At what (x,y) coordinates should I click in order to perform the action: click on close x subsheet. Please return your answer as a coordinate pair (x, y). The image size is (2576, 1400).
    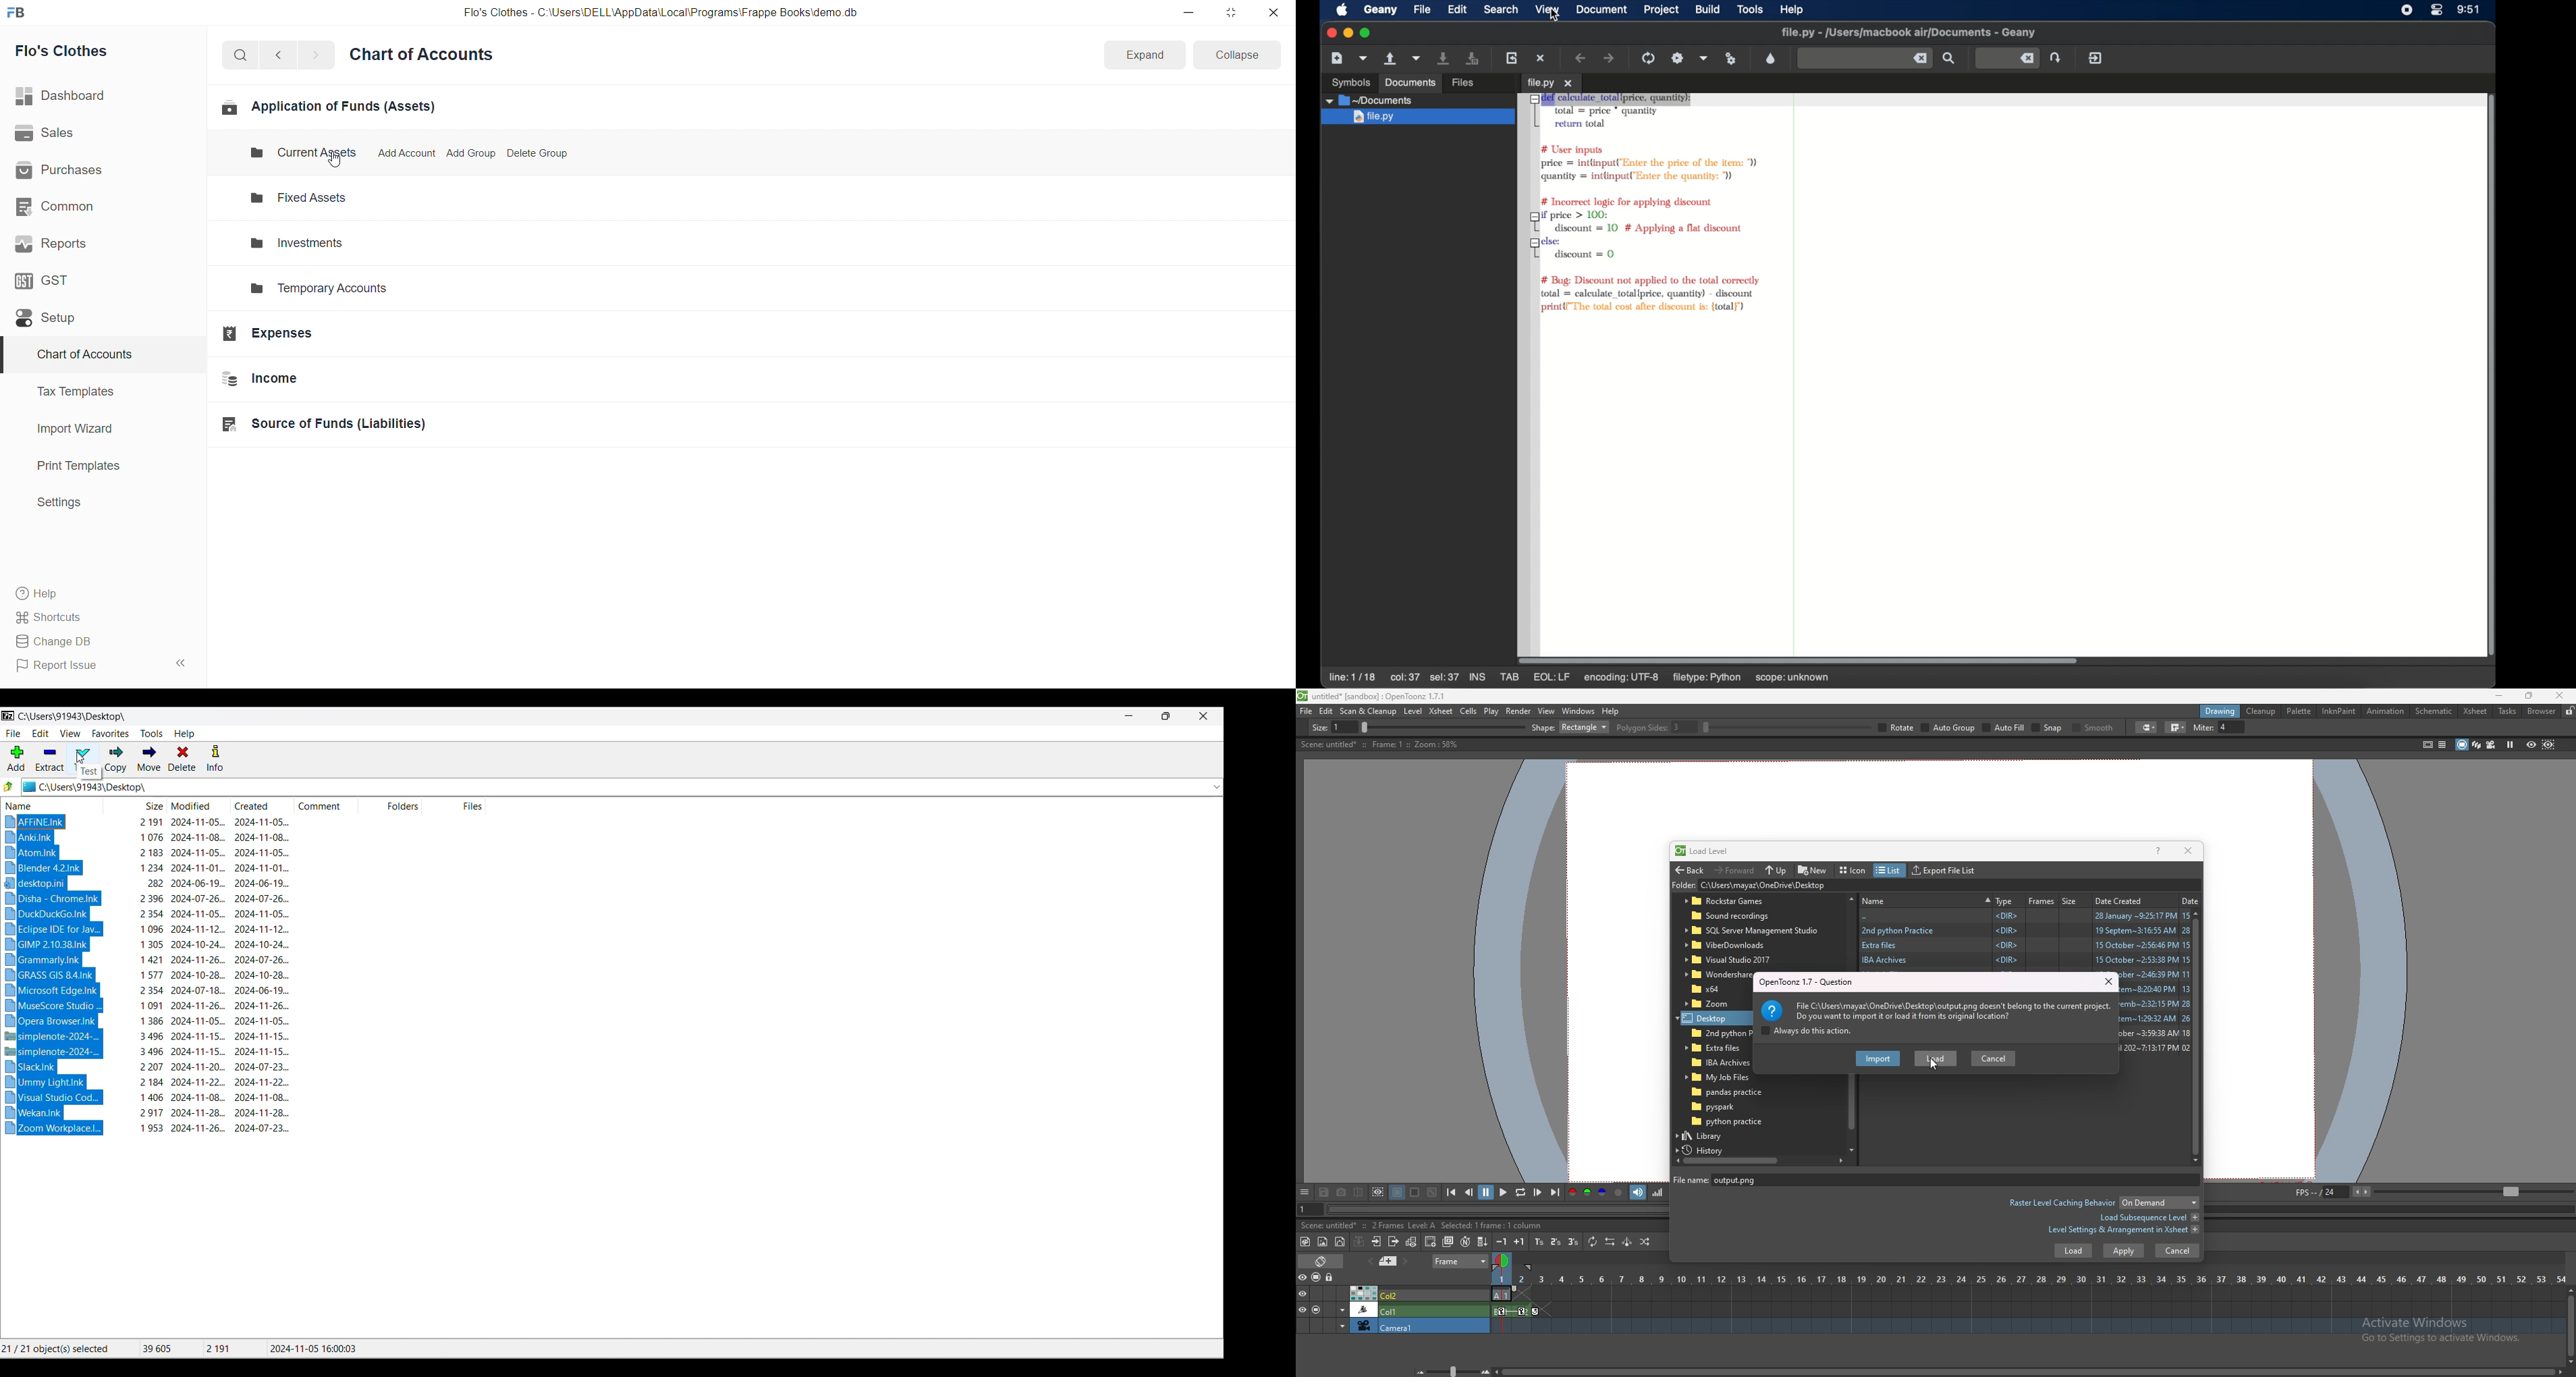
    Looking at the image, I should click on (1392, 1242).